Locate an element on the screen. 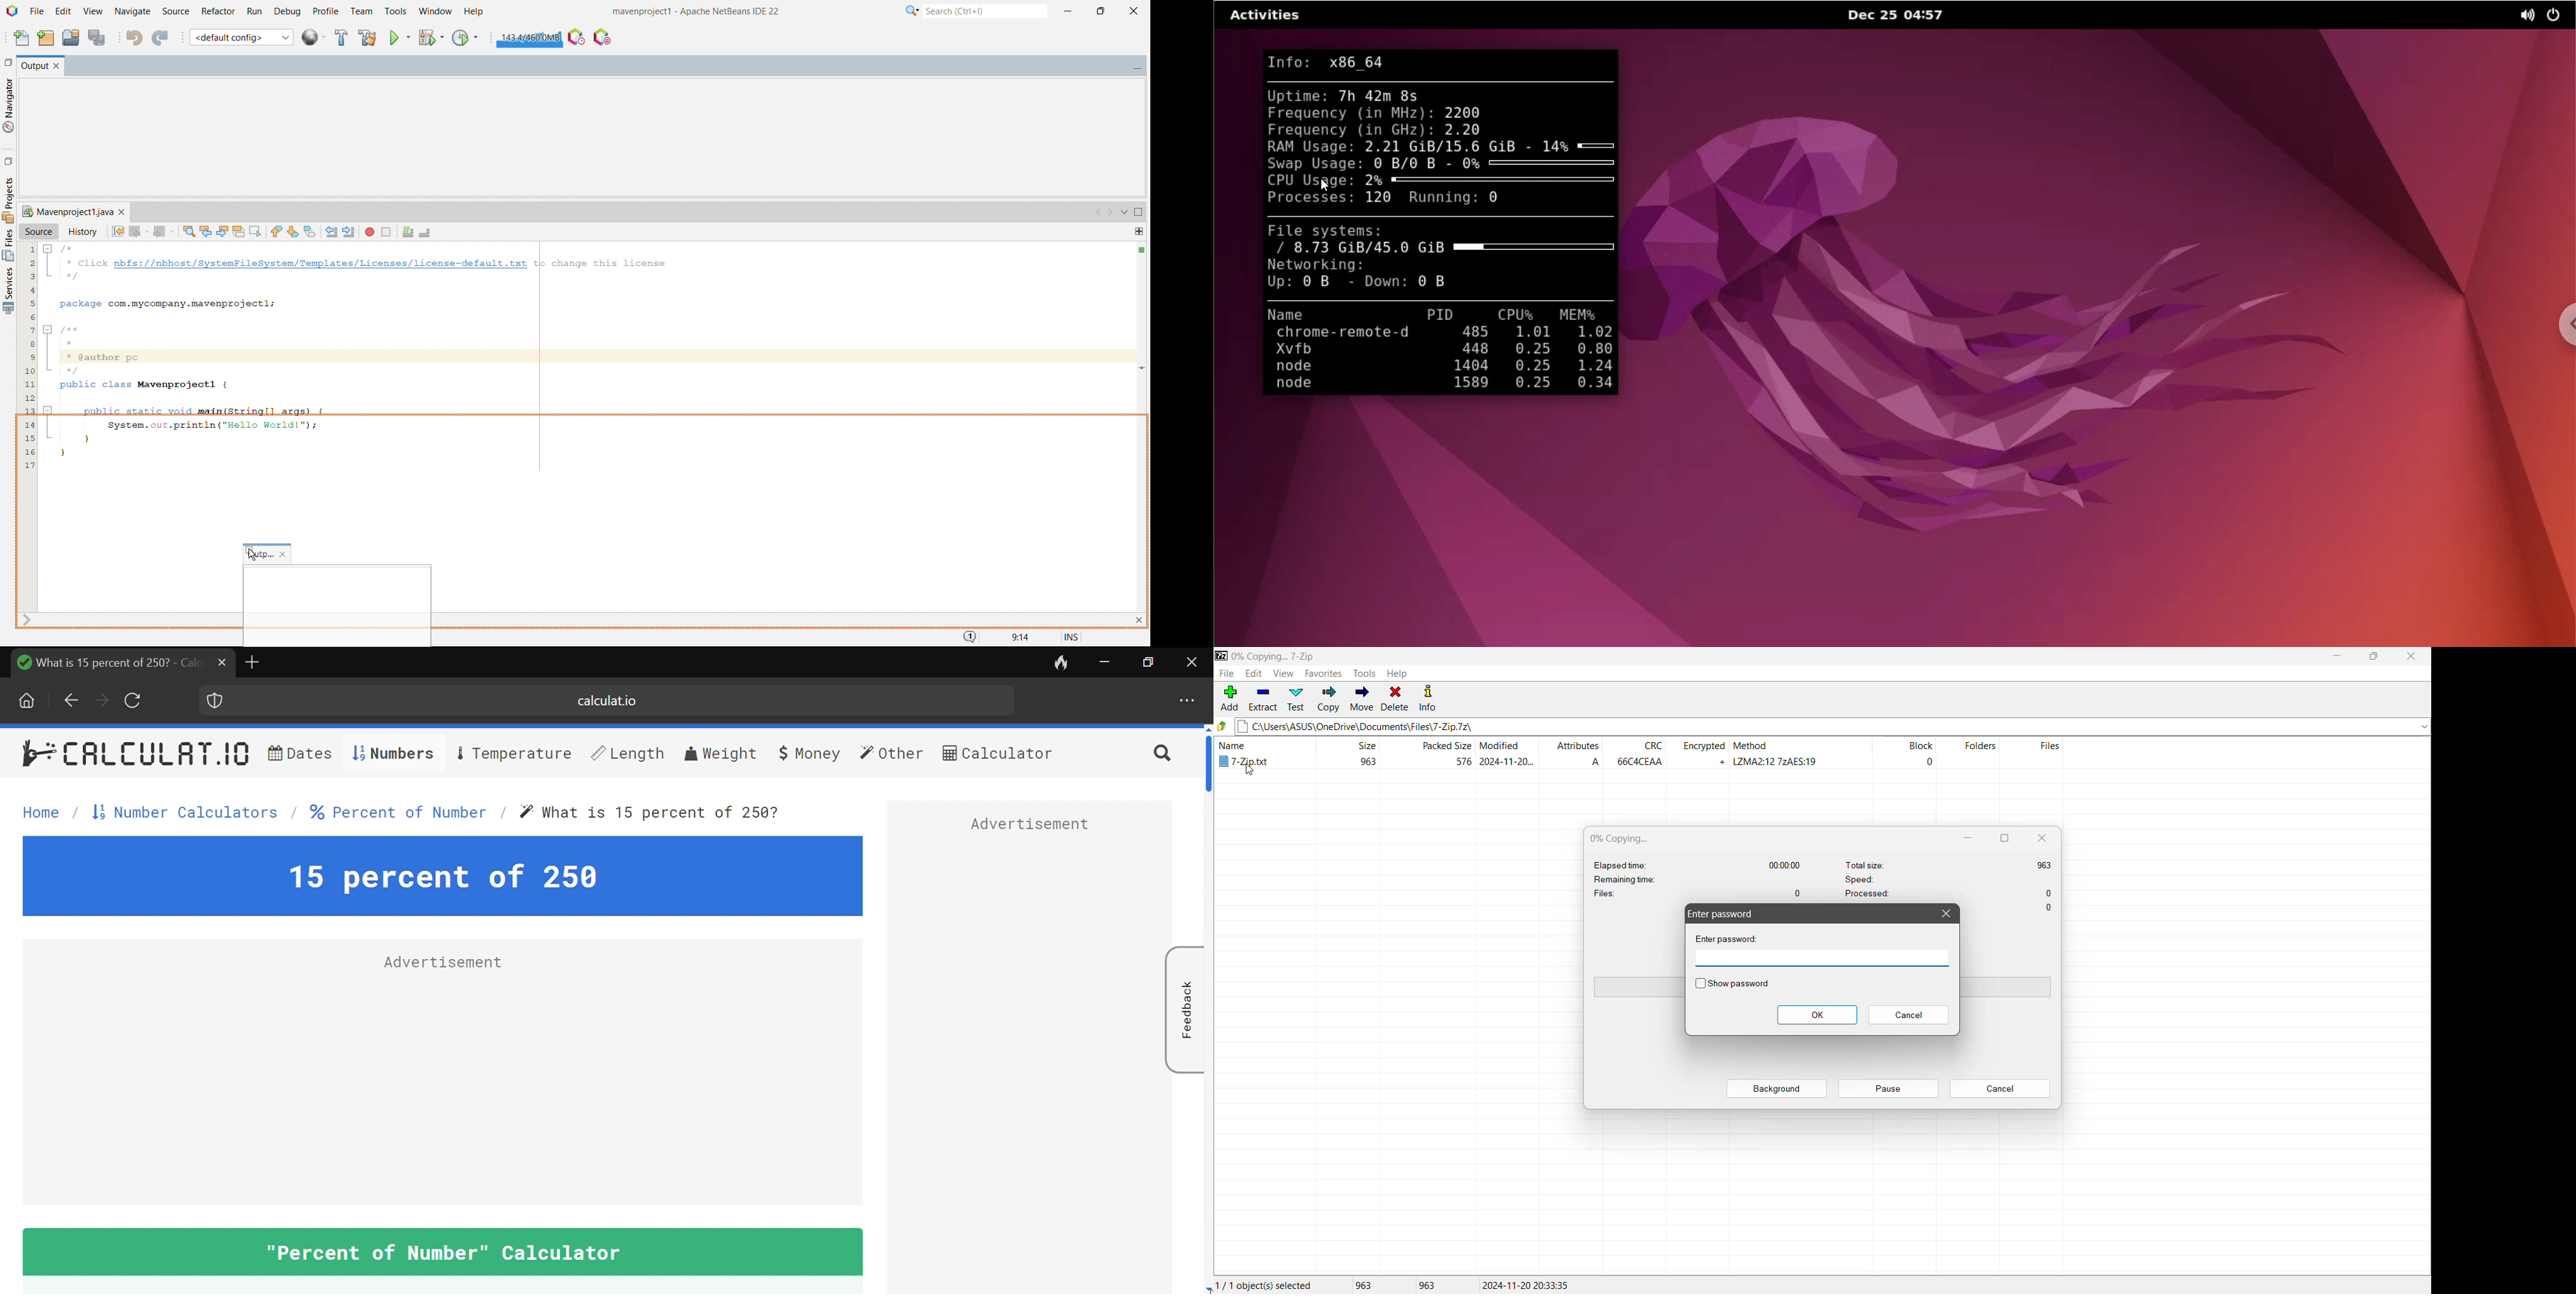 The width and height of the screenshot is (2576, 1316). Name of the current tab: calculate 15% of 250 at duckduckgo is located at coordinates (104, 662).